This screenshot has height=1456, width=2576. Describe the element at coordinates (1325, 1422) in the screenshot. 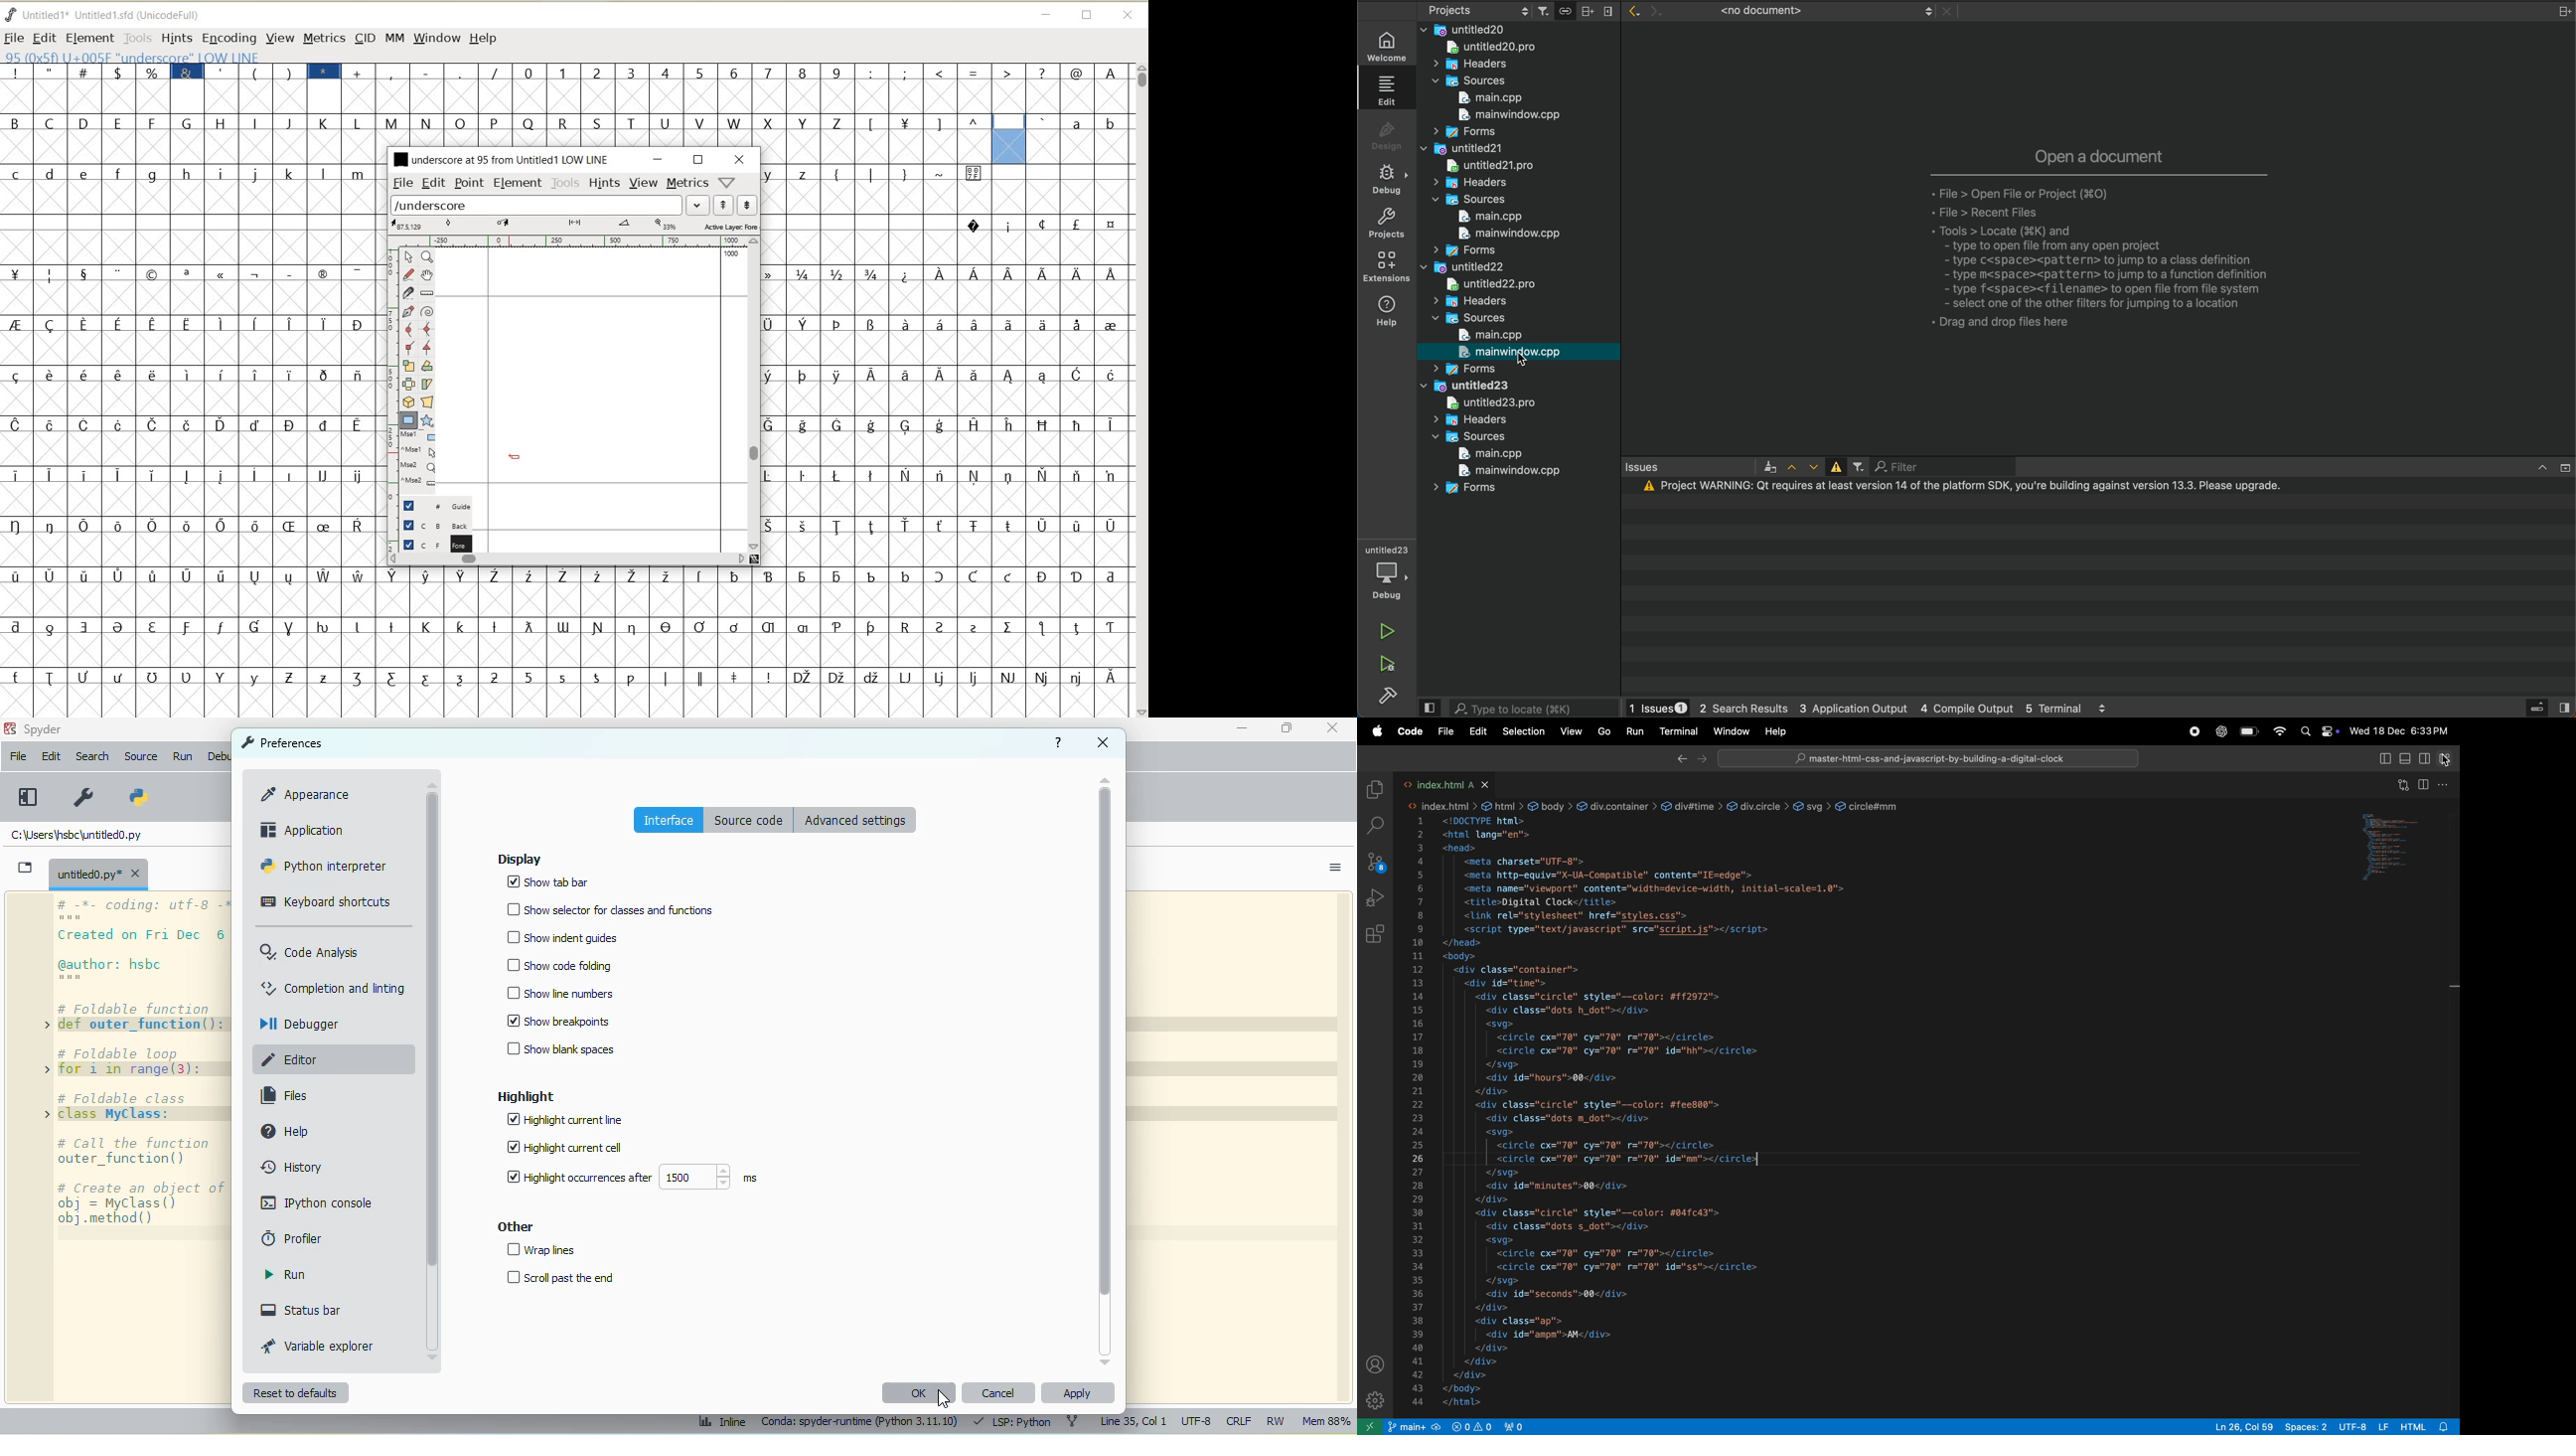

I see `mem 88%` at that location.